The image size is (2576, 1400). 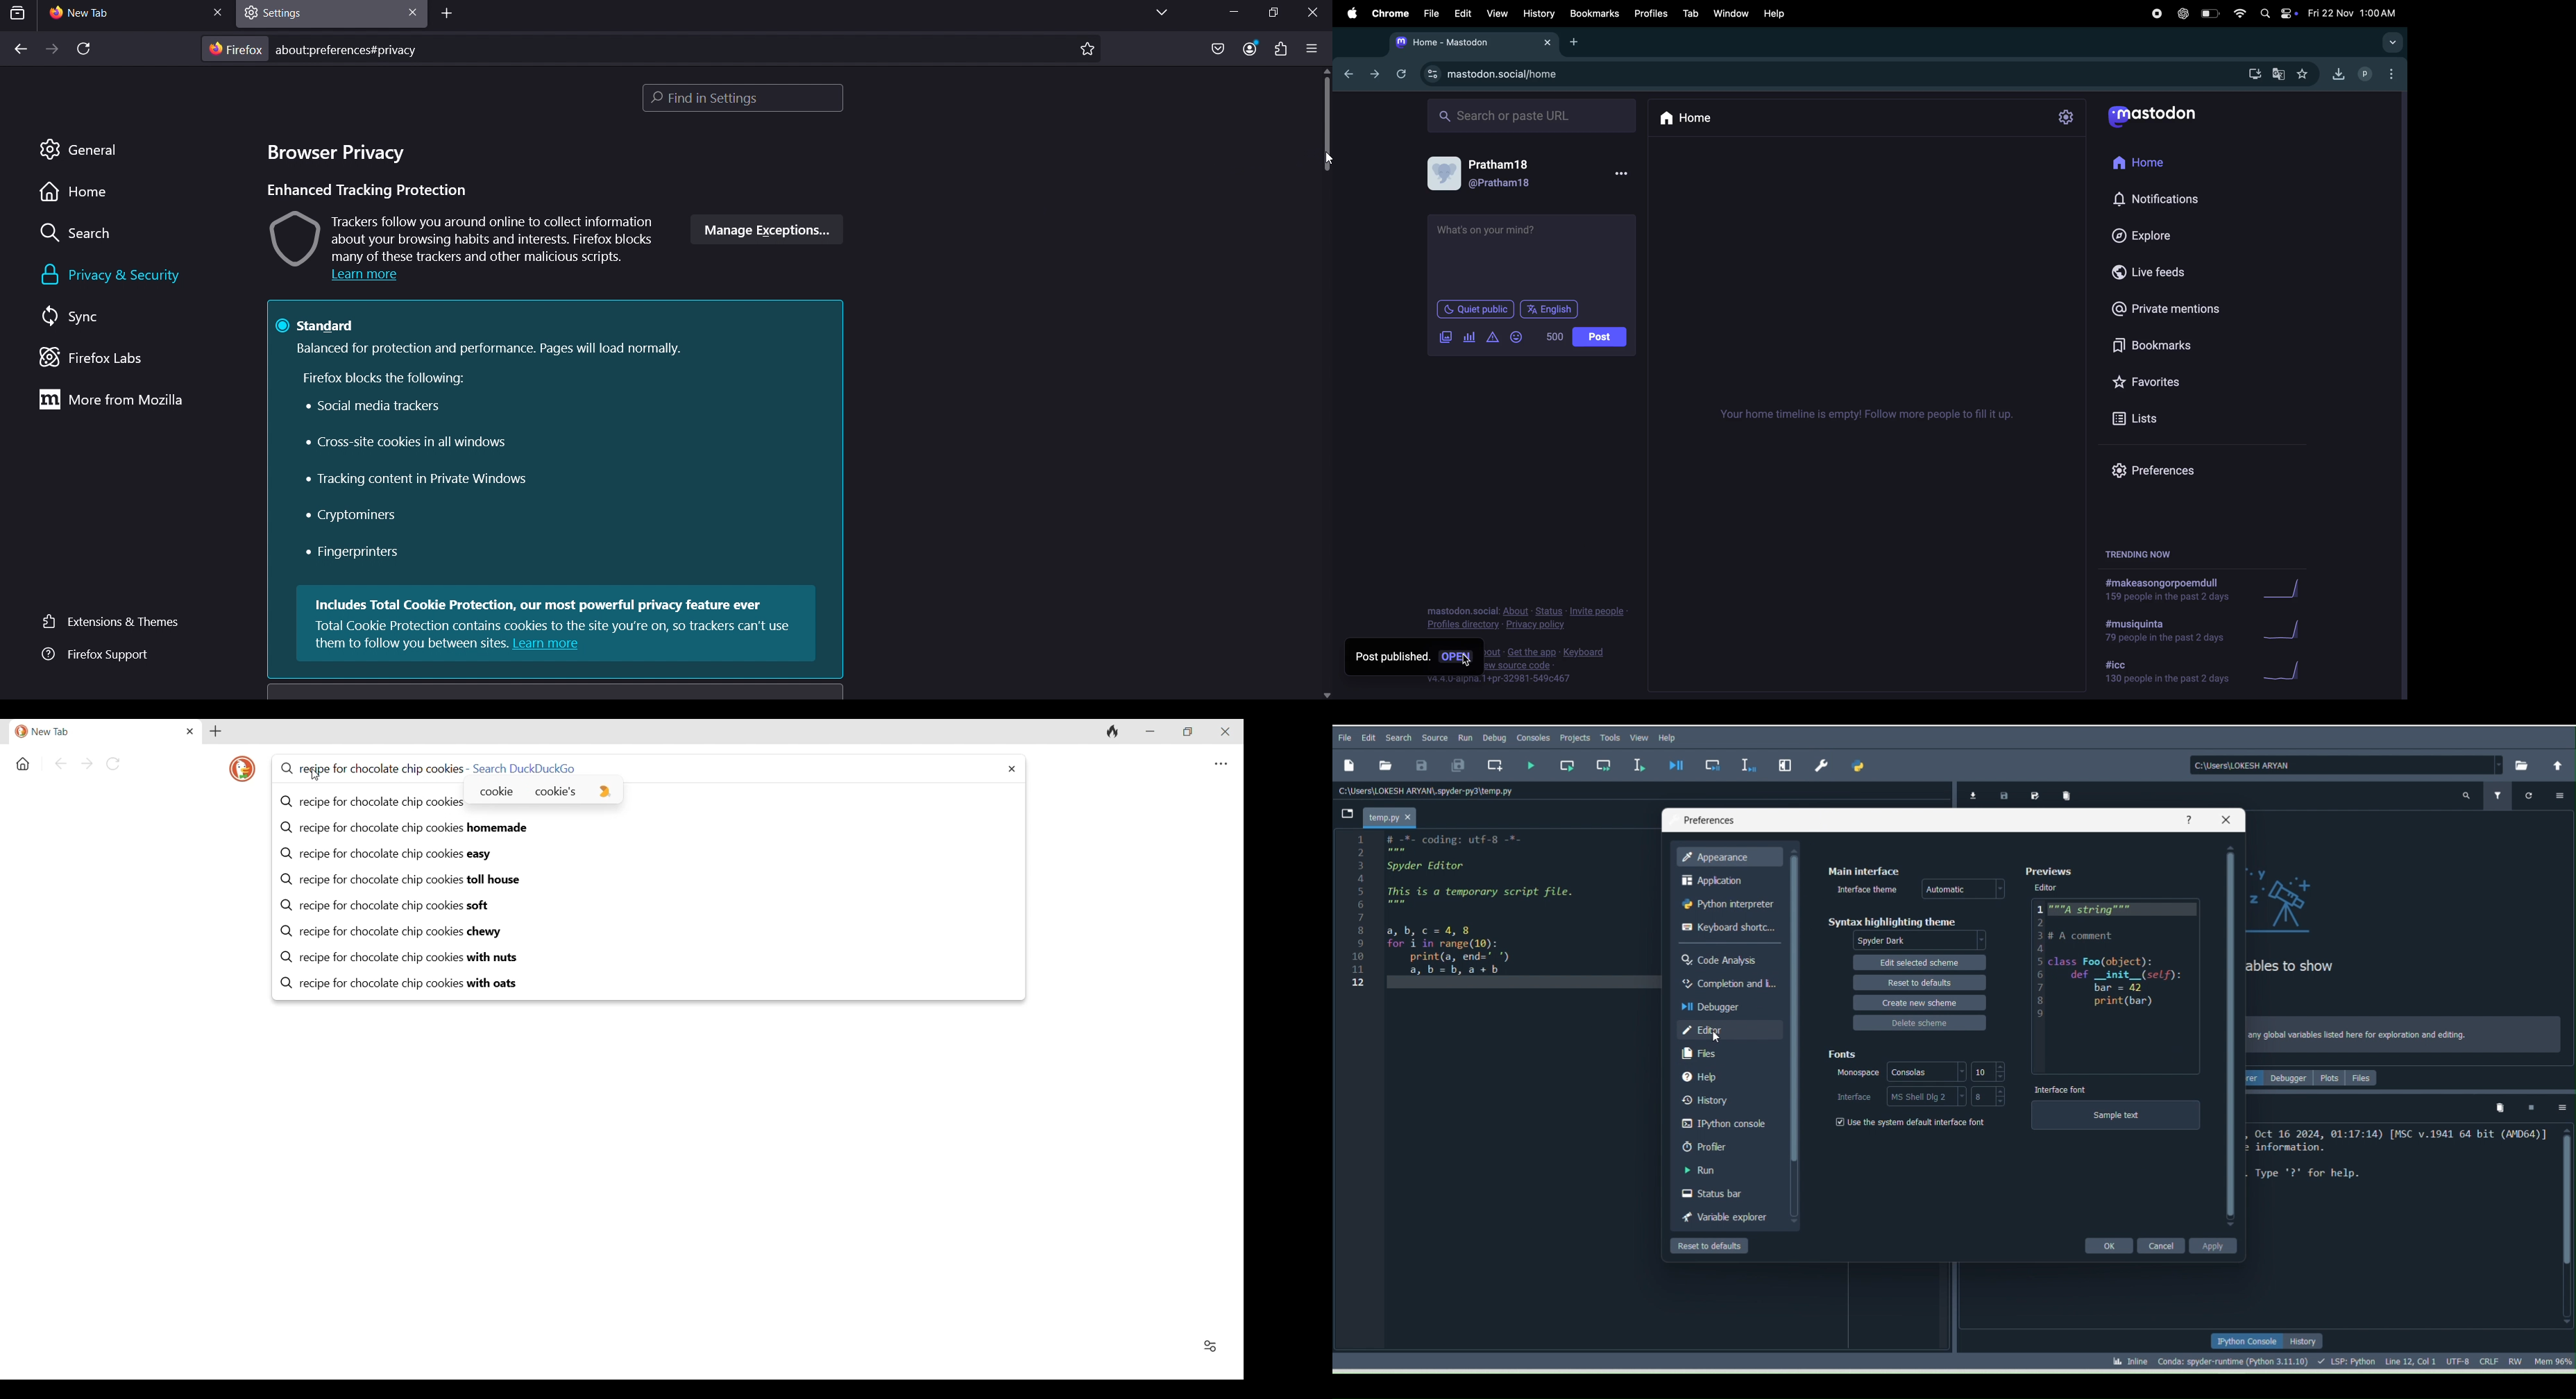 What do you see at coordinates (61, 764) in the screenshot?
I see `Go back` at bounding box center [61, 764].